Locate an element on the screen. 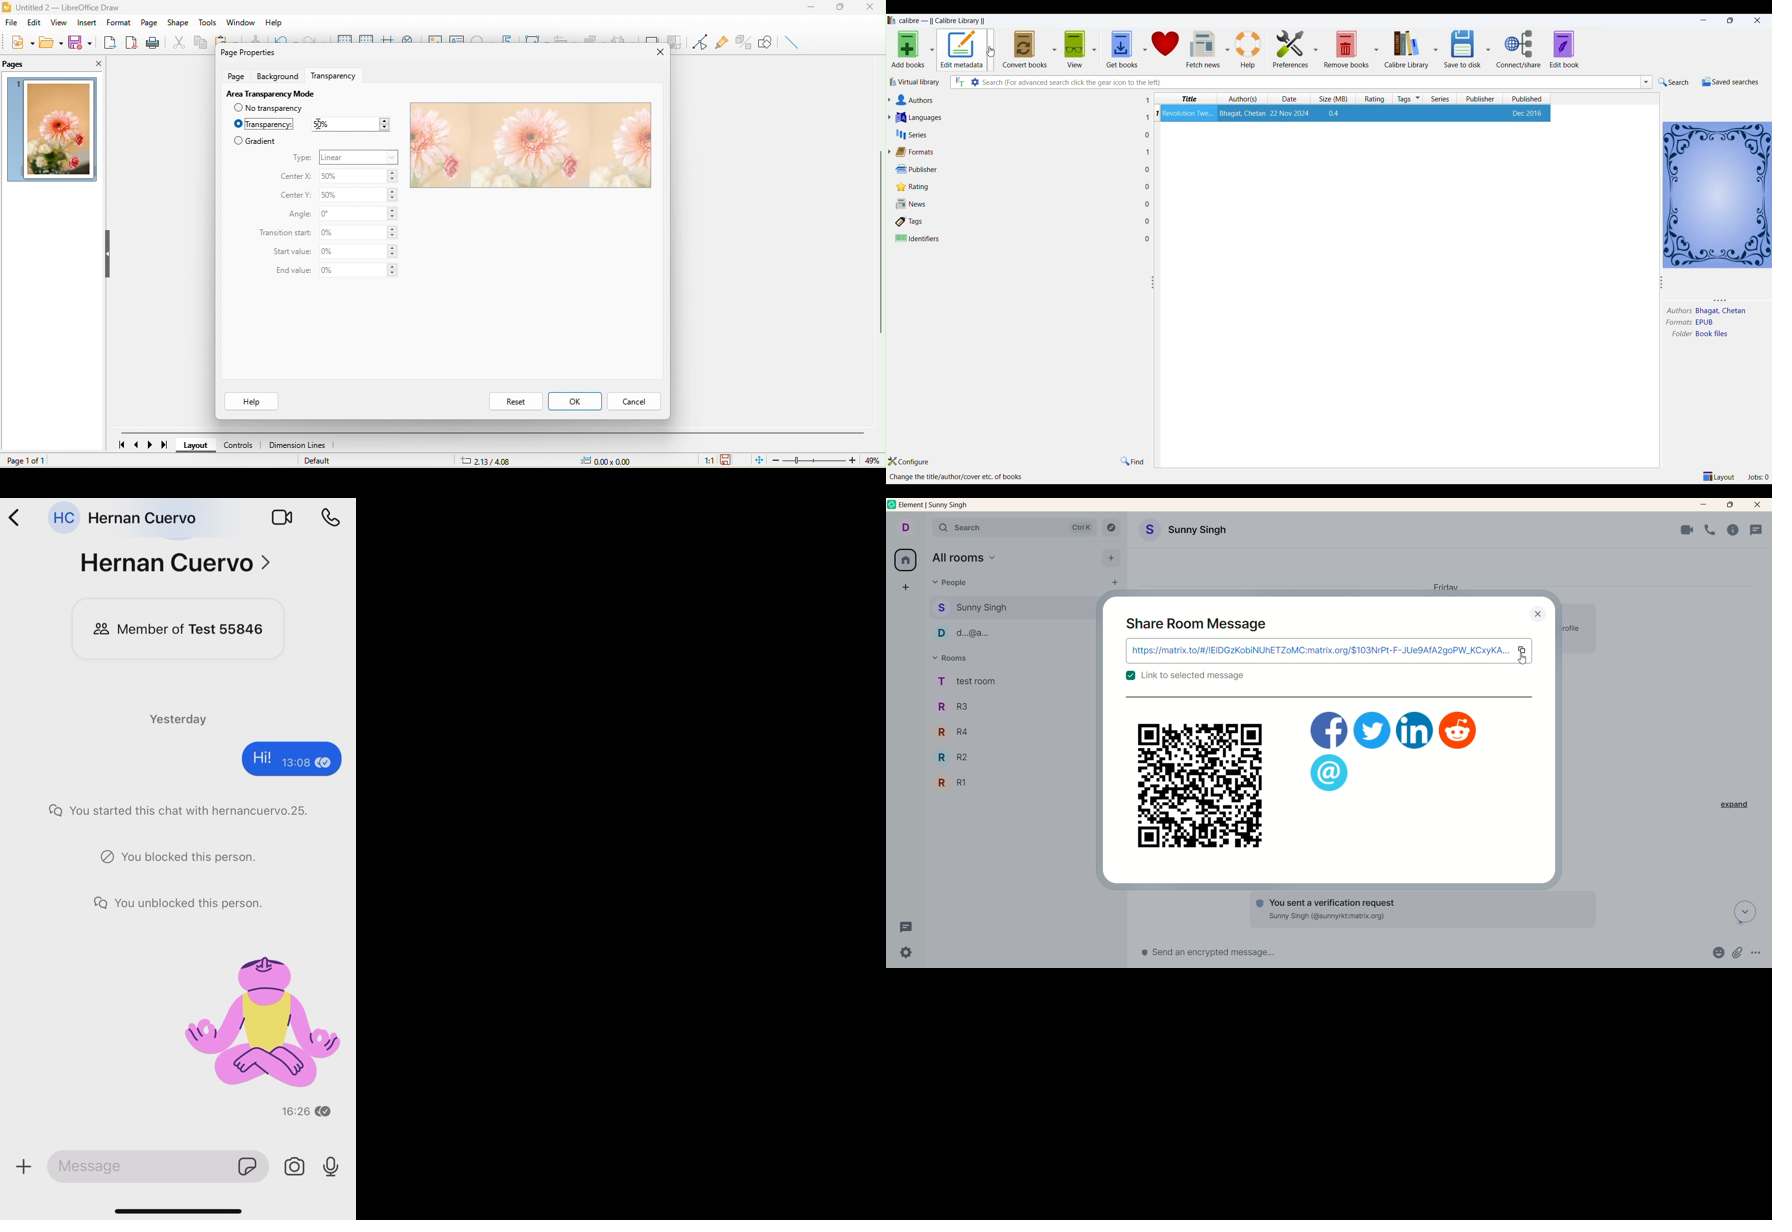 The image size is (1792, 1232). 0% is located at coordinates (358, 271).